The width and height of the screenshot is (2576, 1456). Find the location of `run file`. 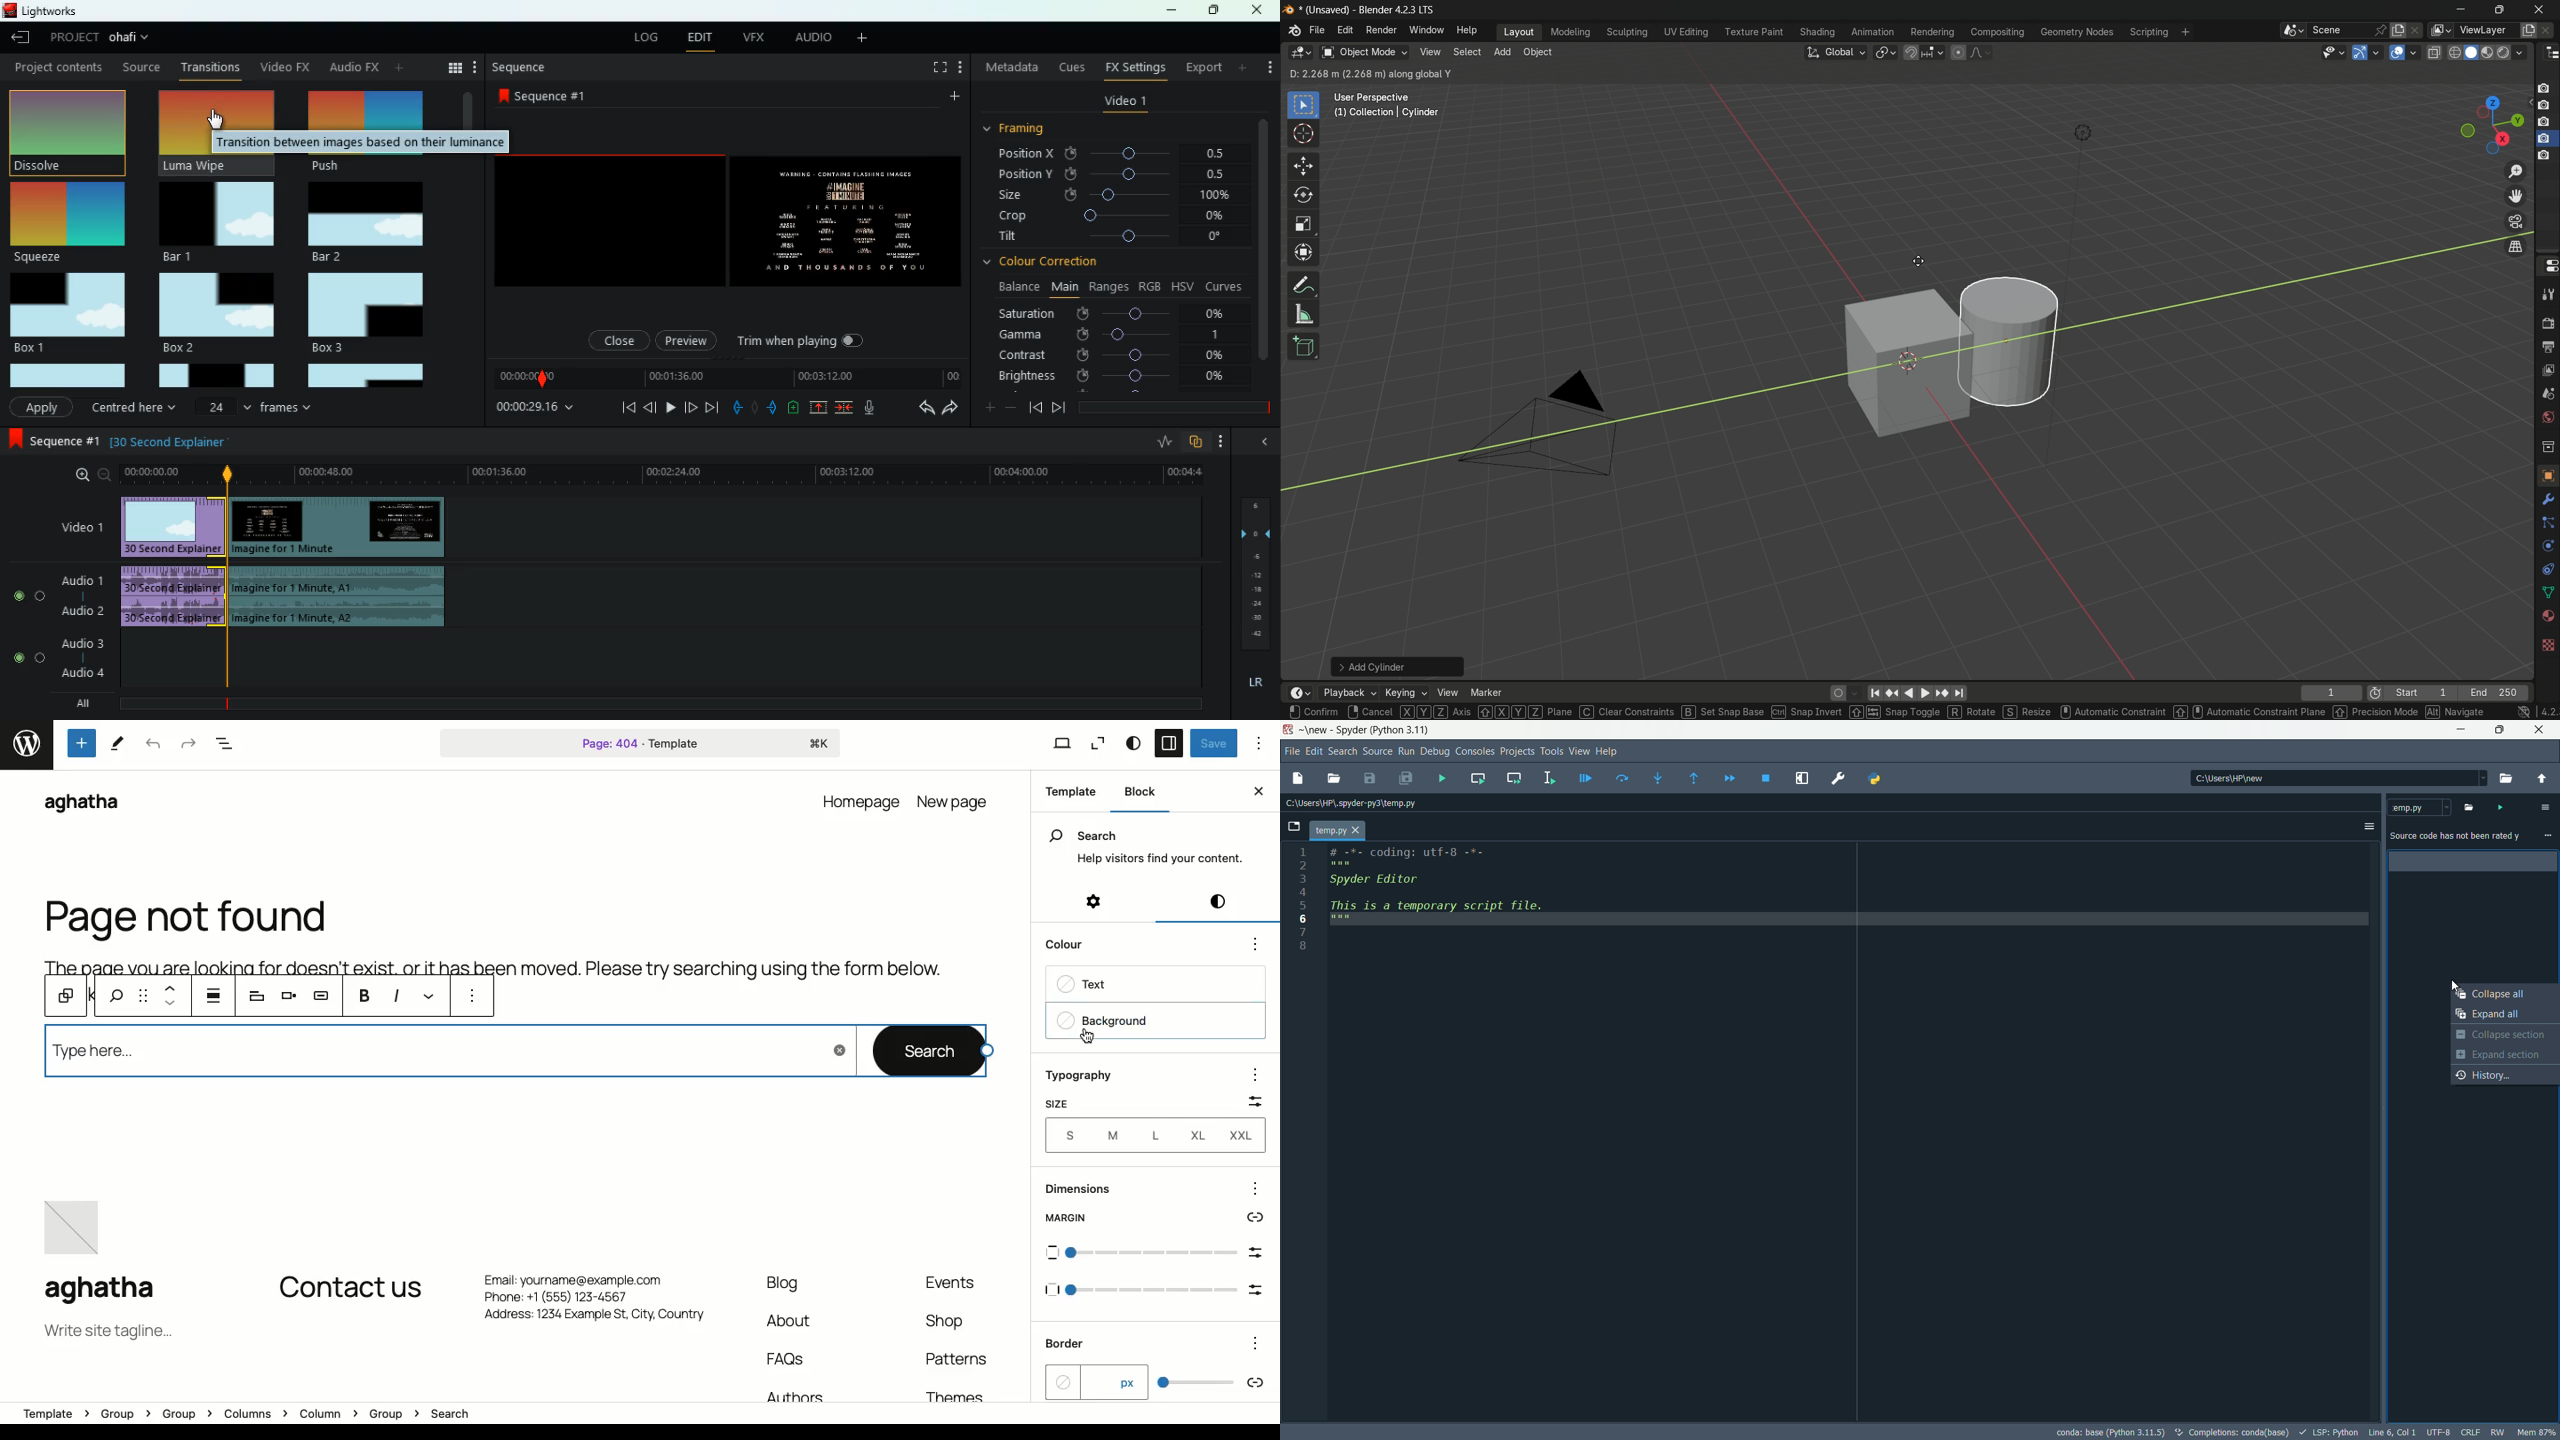

run file is located at coordinates (1443, 779).